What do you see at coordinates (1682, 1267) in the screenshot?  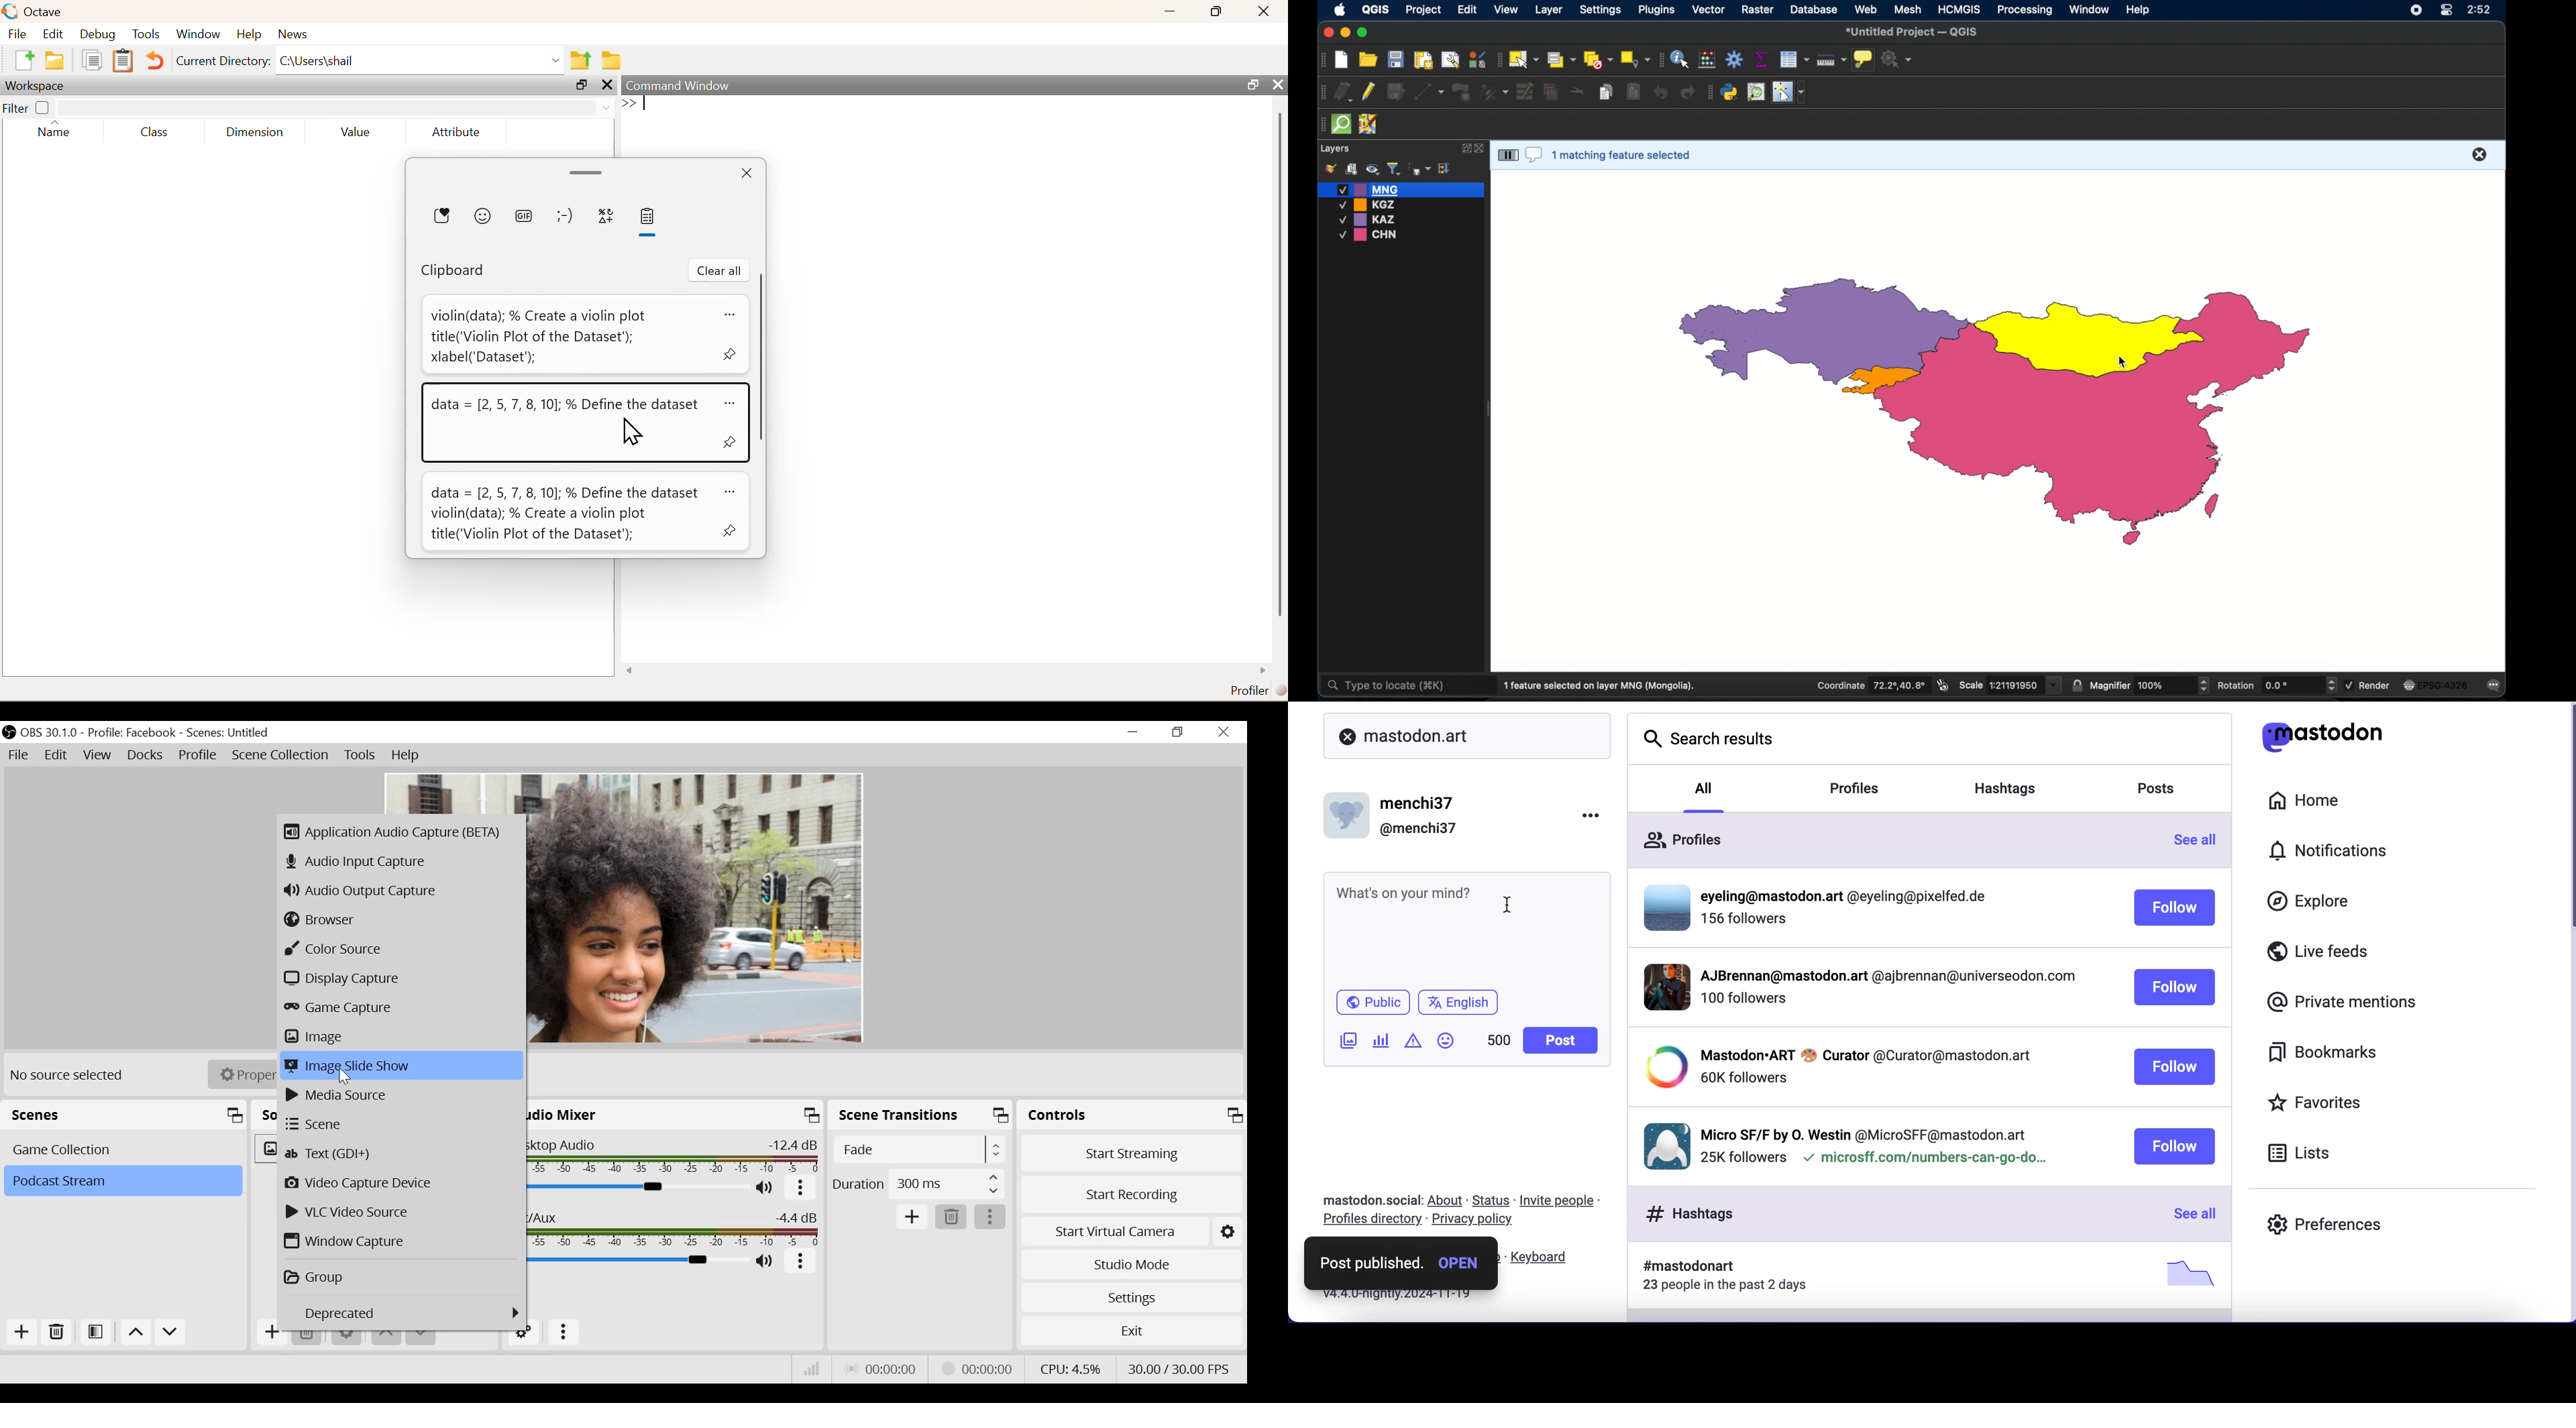 I see `hashtag` at bounding box center [1682, 1267].